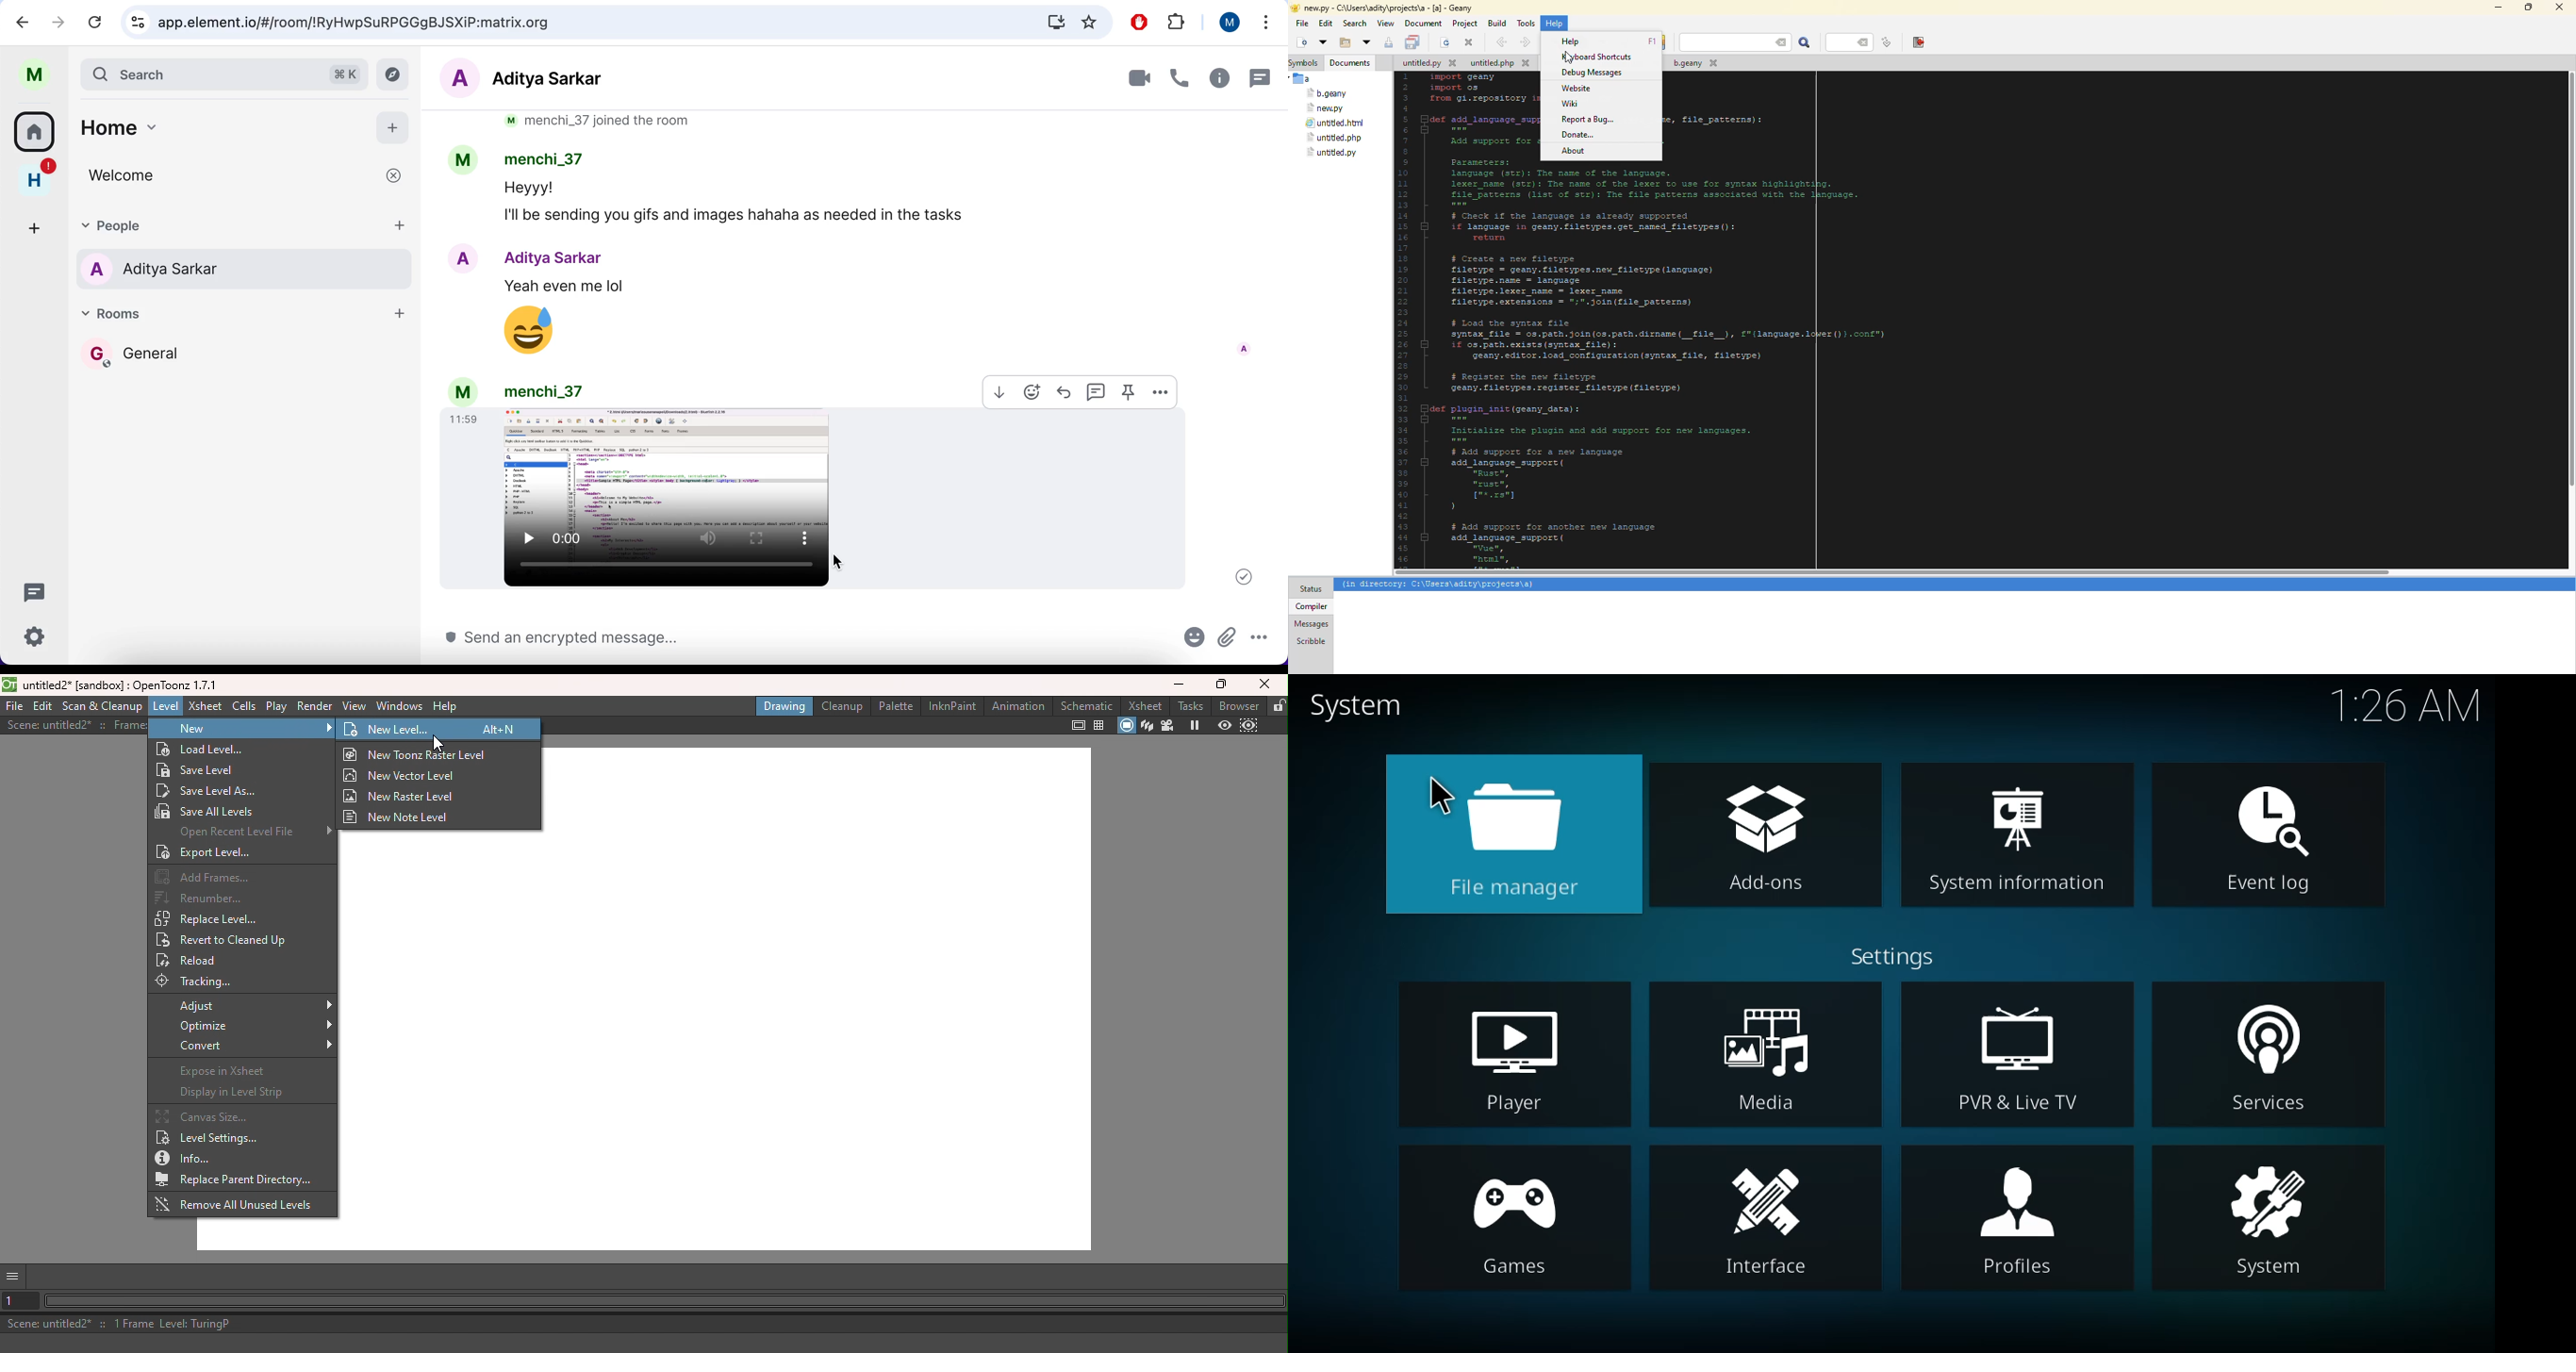  What do you see at coordinates (44, 705) in the screenshot?
I see `Edit` at bounding box center [44, 705].